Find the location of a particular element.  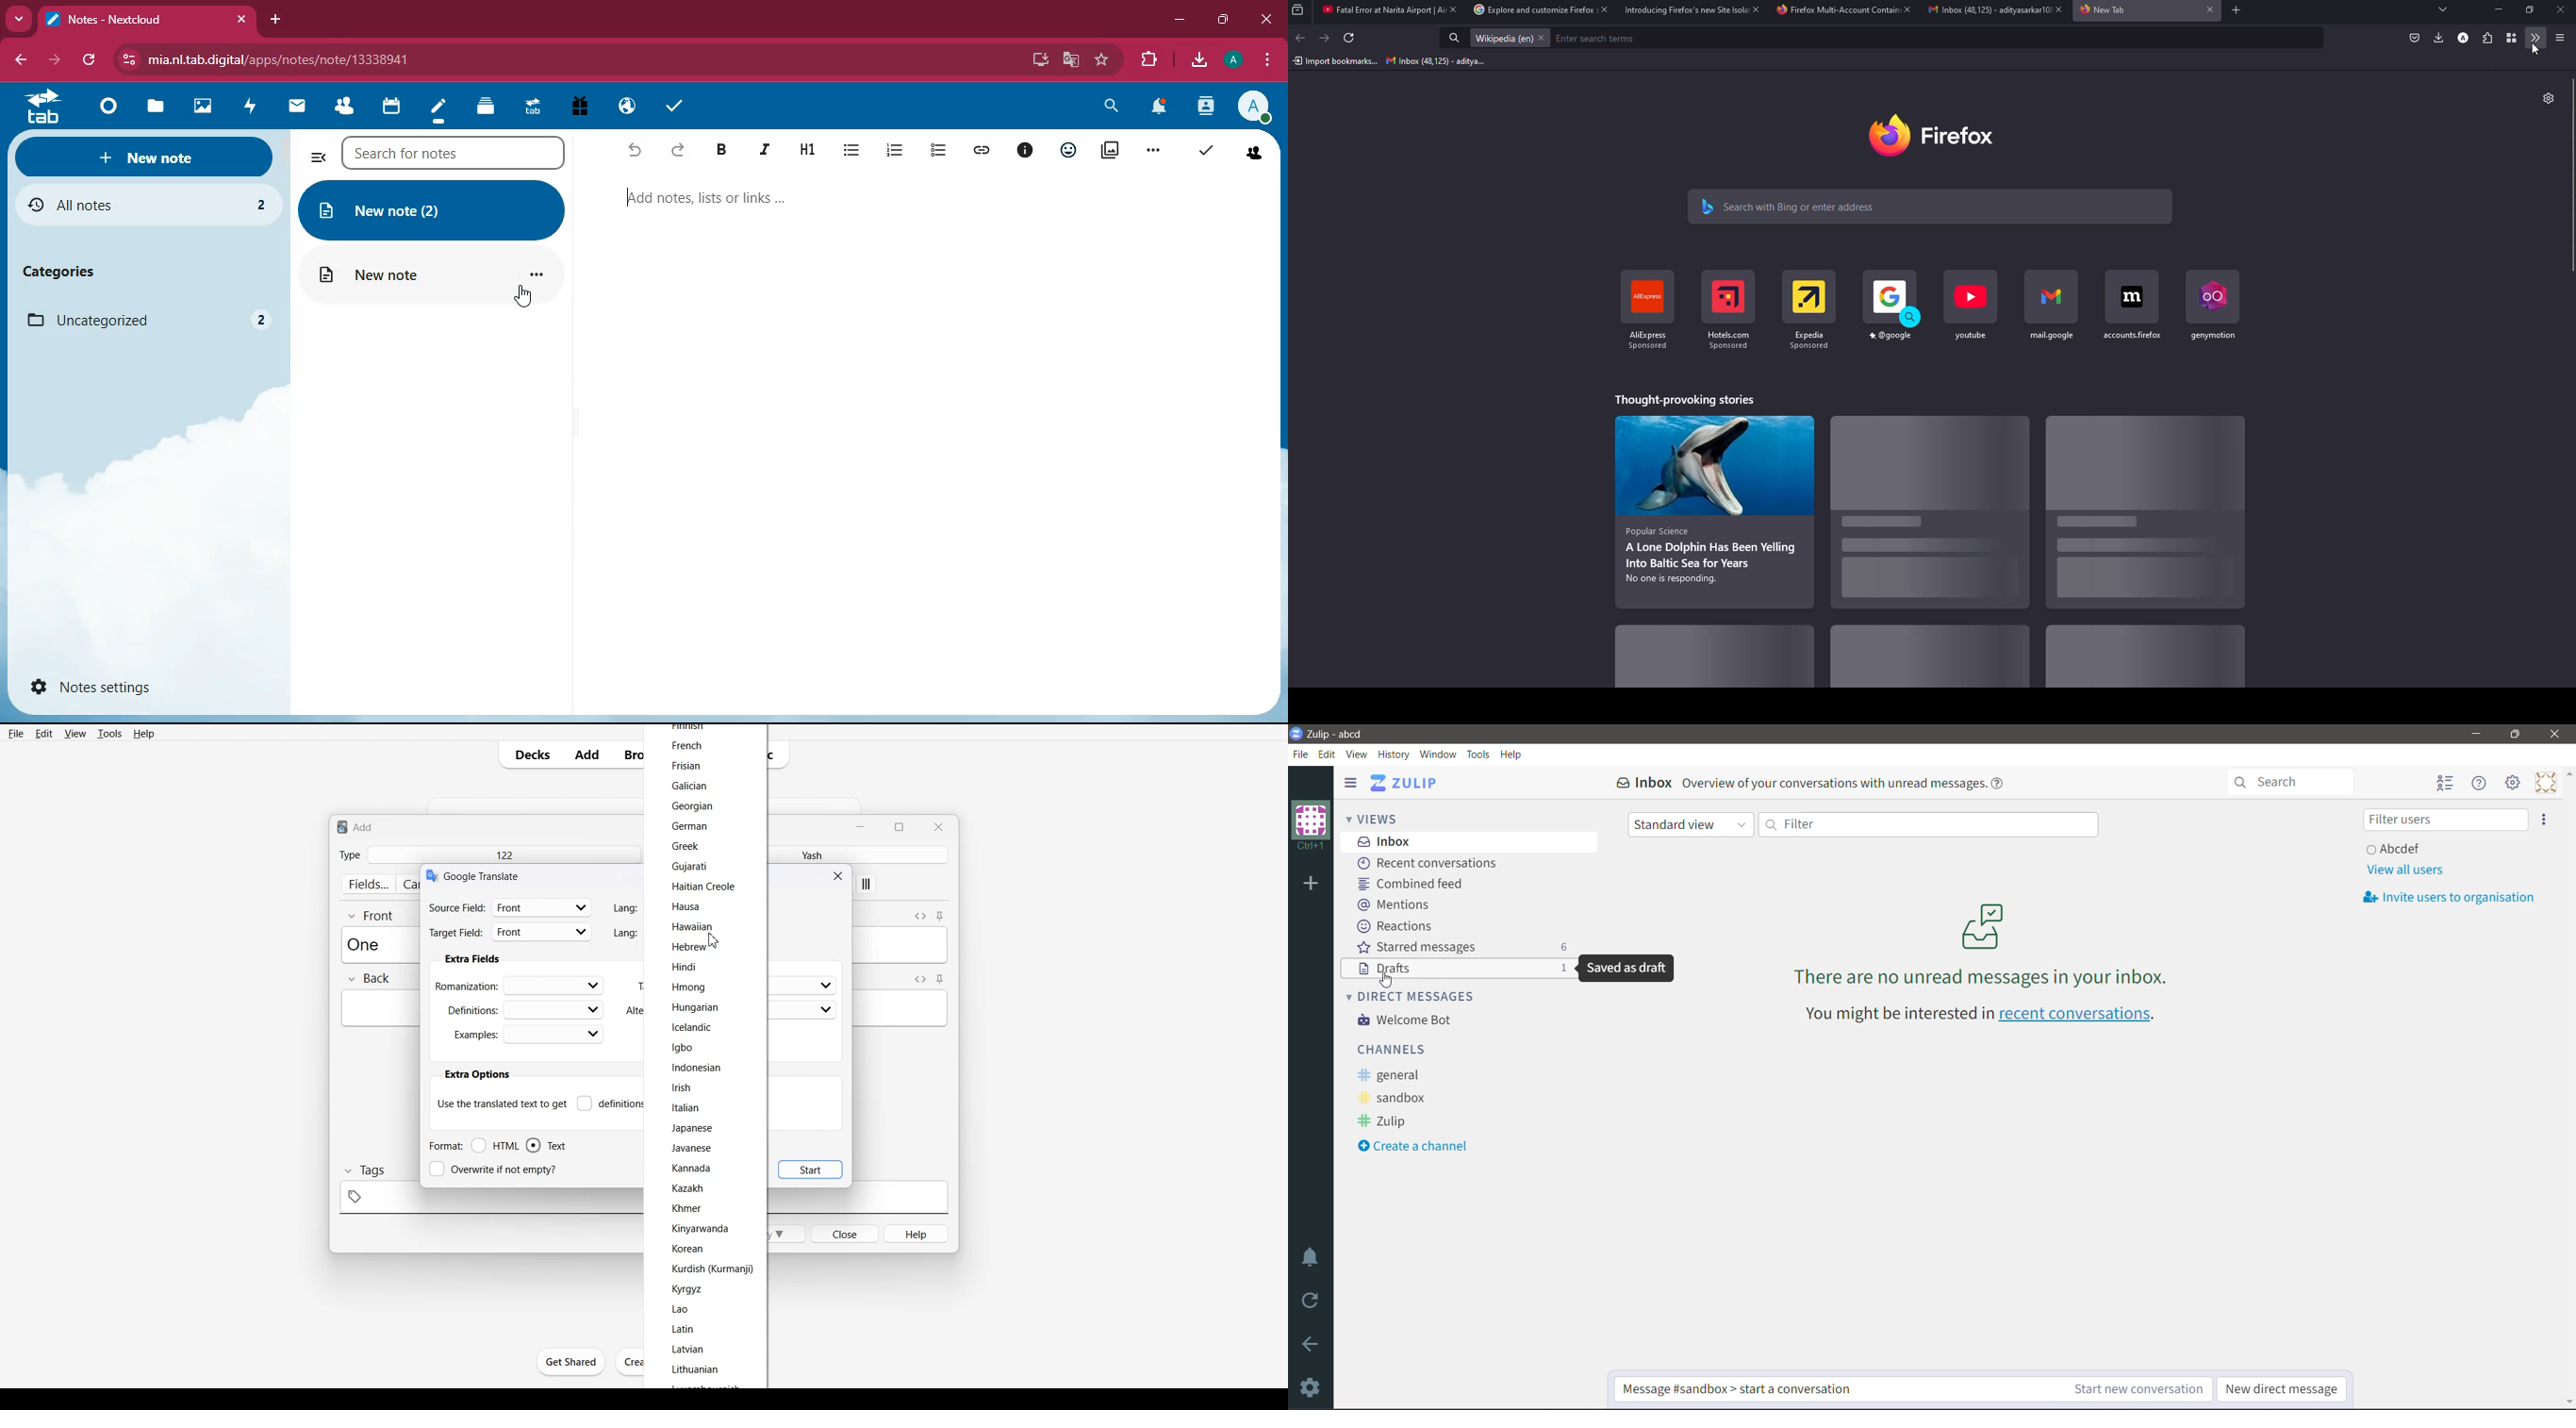

extra options is located at coordinates (476, 1075).